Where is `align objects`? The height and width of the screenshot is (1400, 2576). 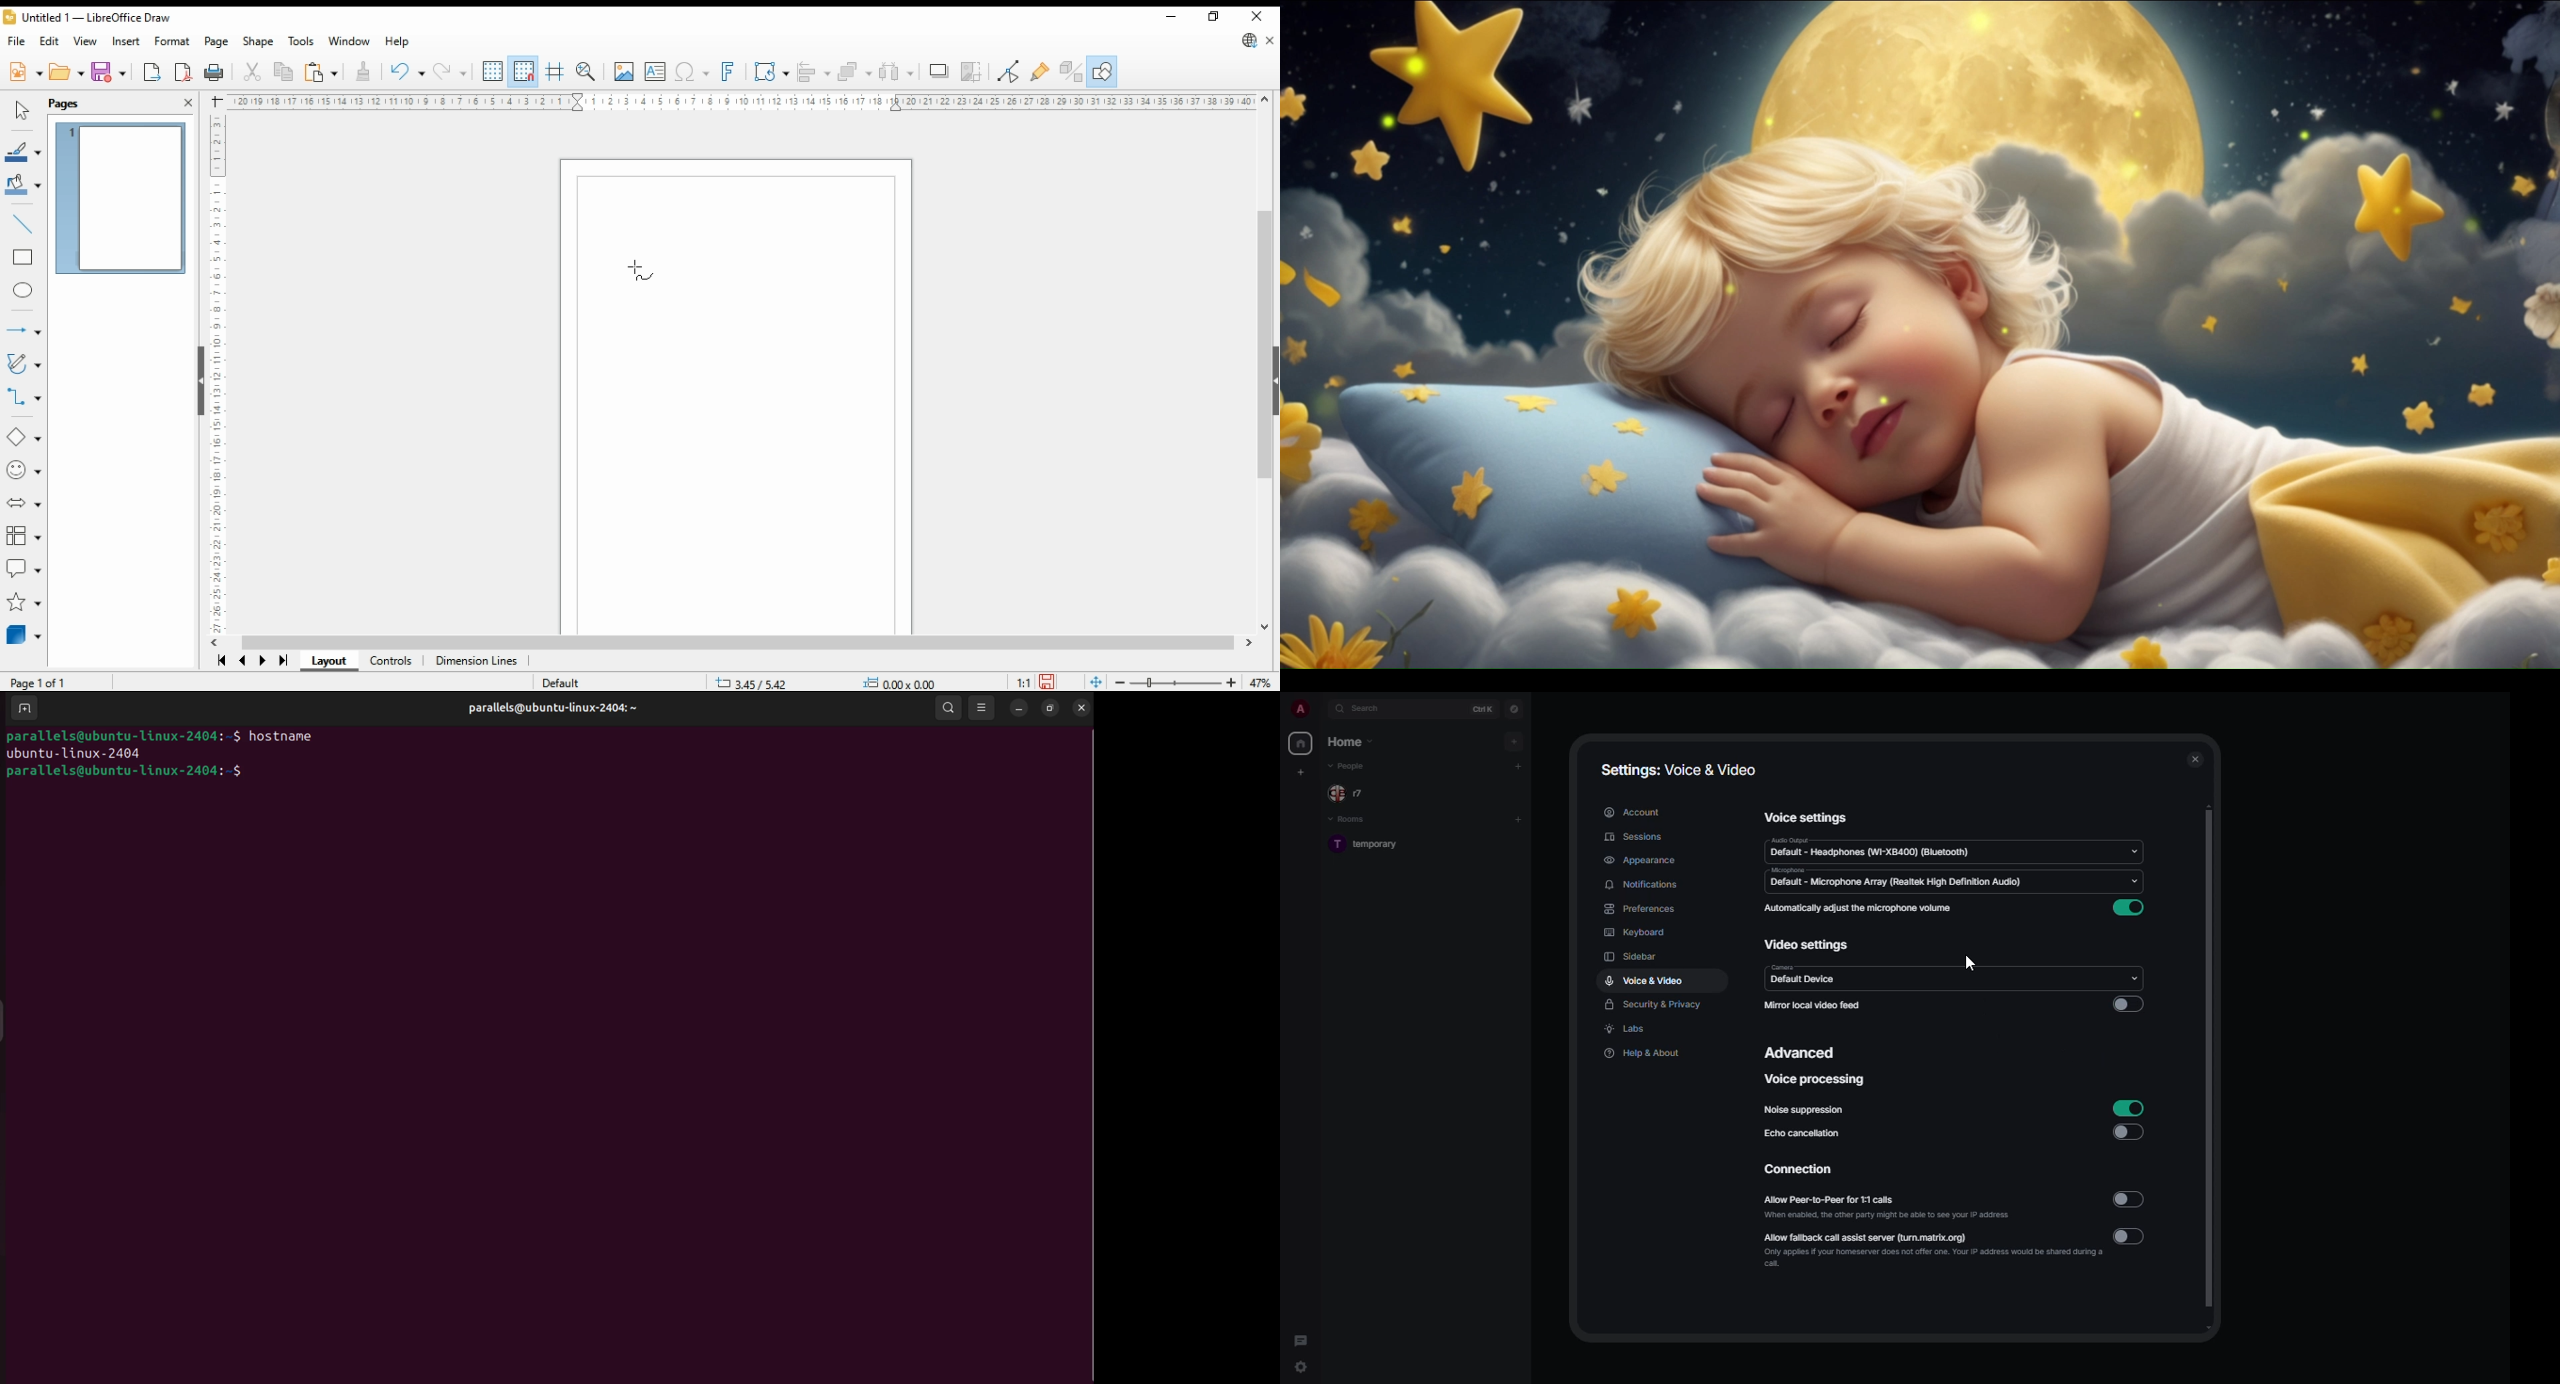 align objects is located at coordinates (814, 72).